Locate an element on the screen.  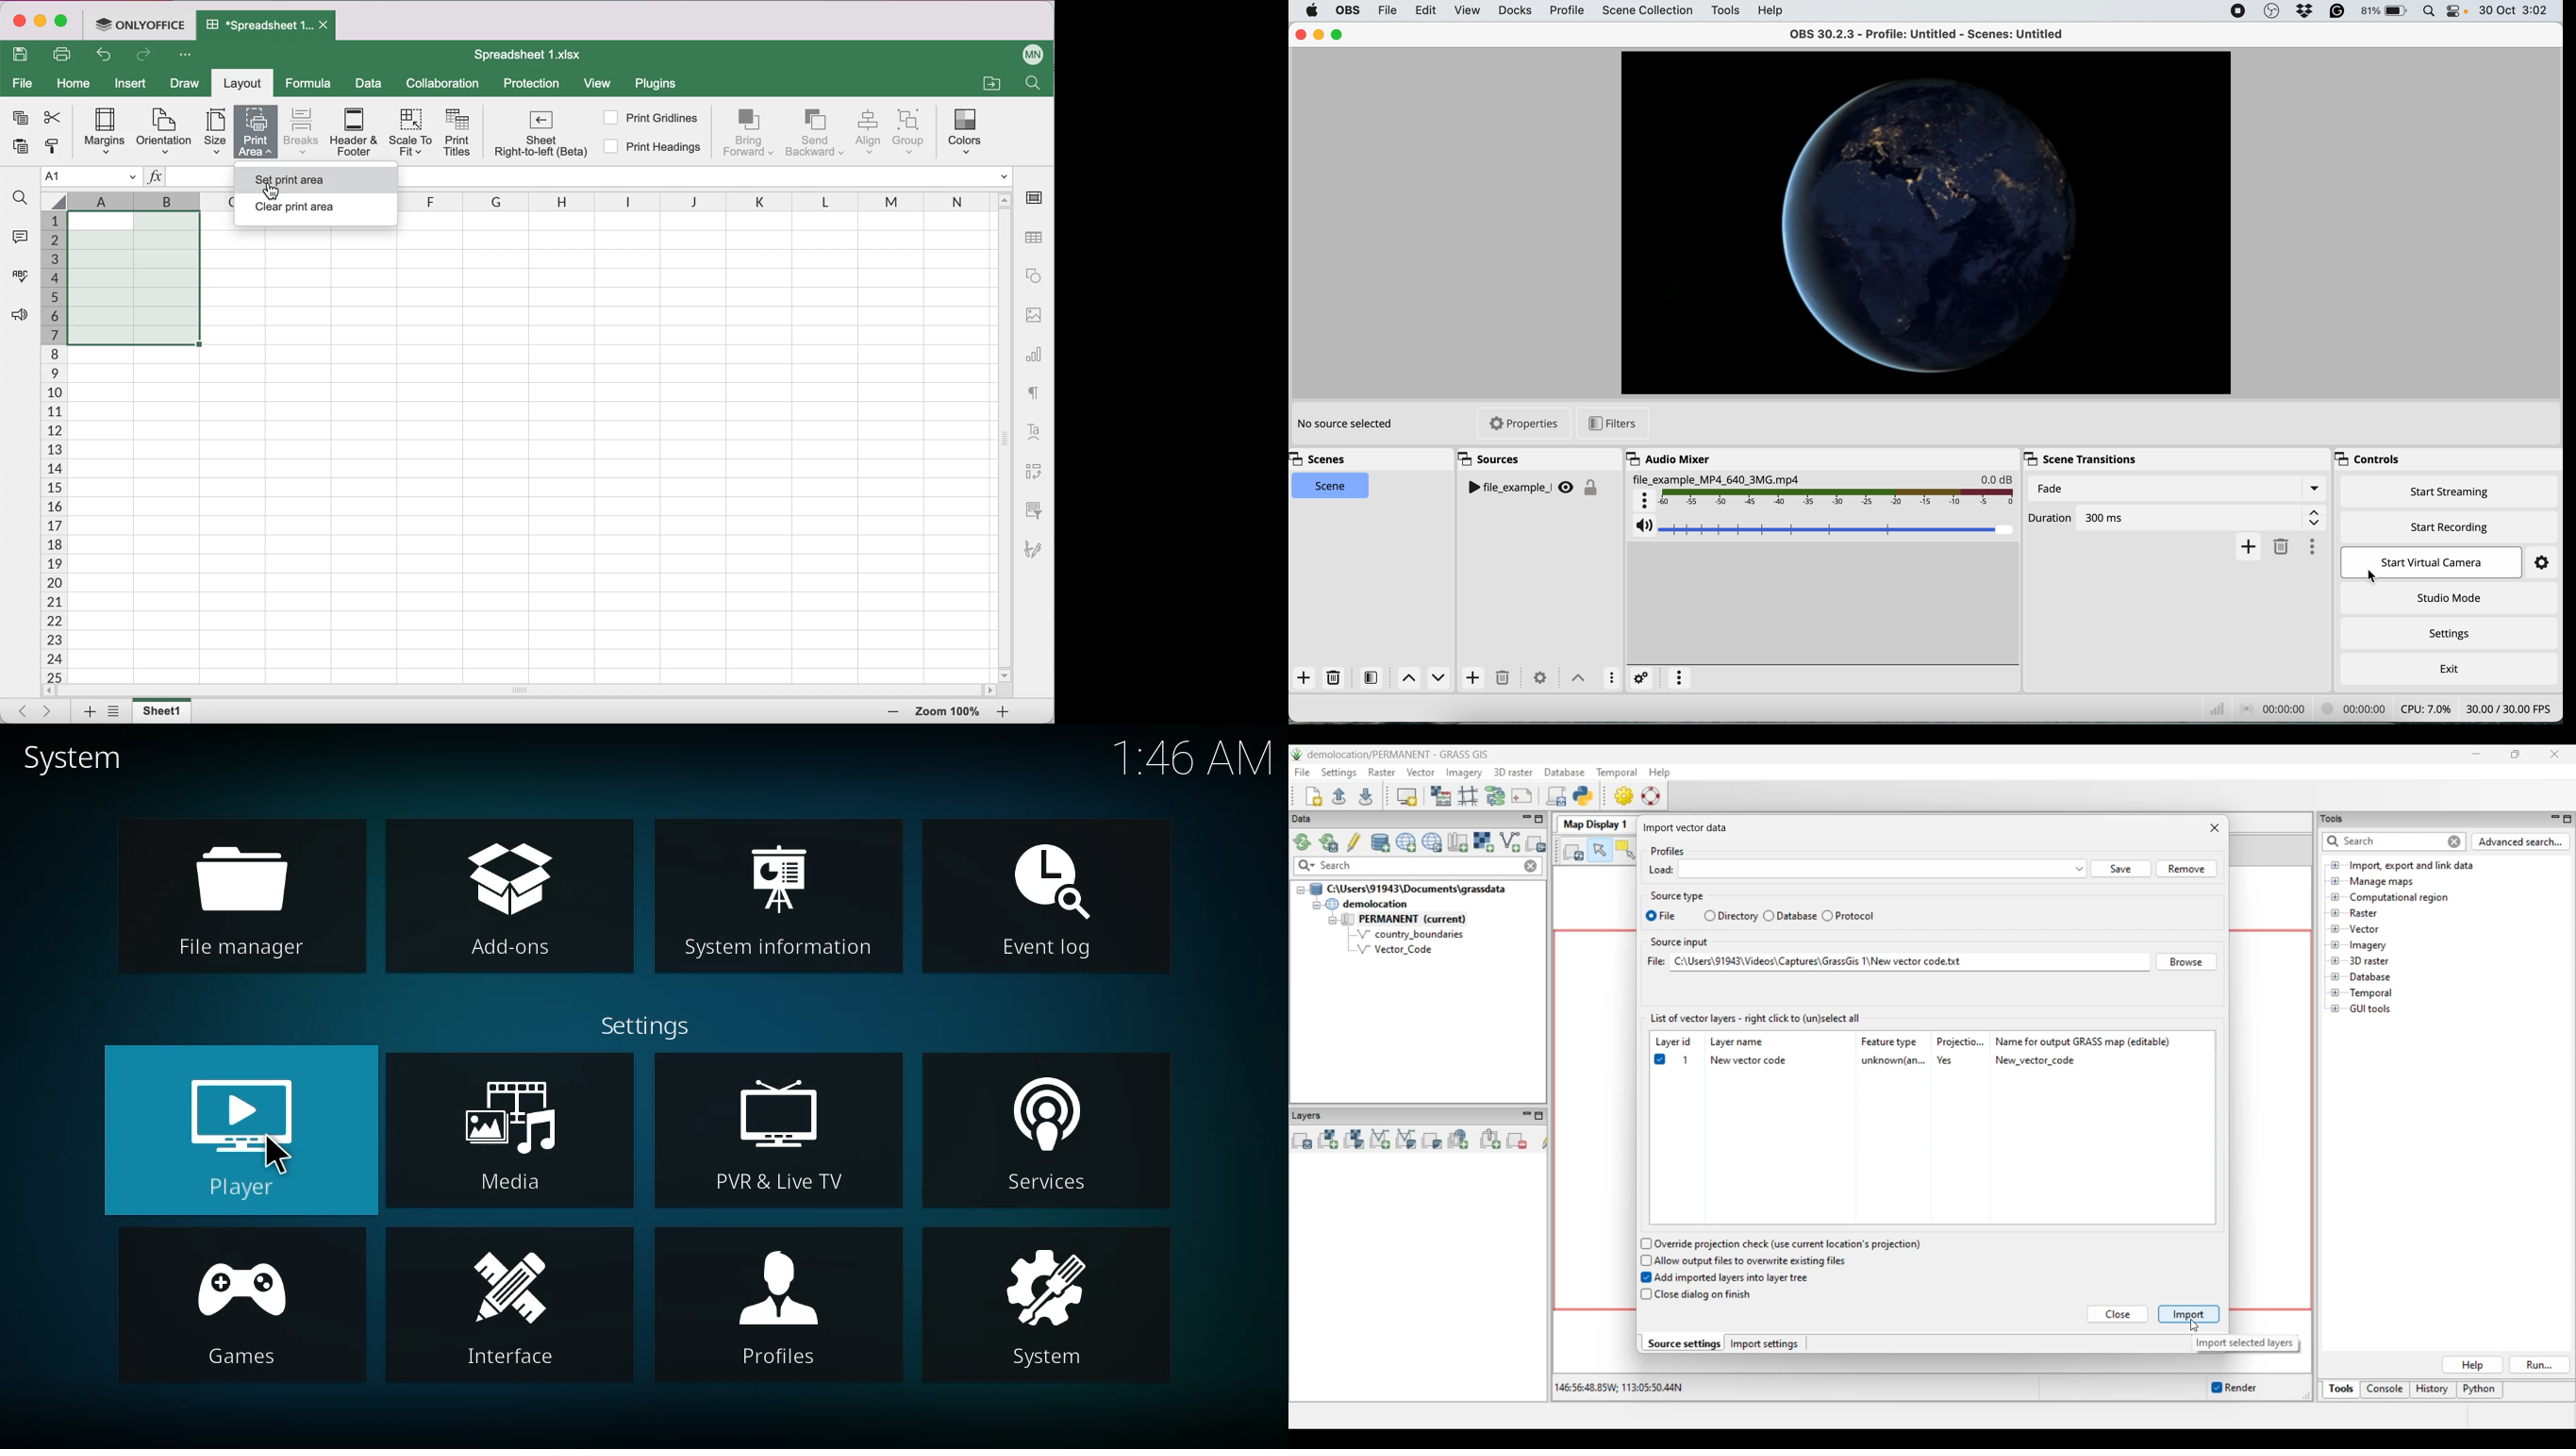
add fade is located at coordinates (2245, 547).